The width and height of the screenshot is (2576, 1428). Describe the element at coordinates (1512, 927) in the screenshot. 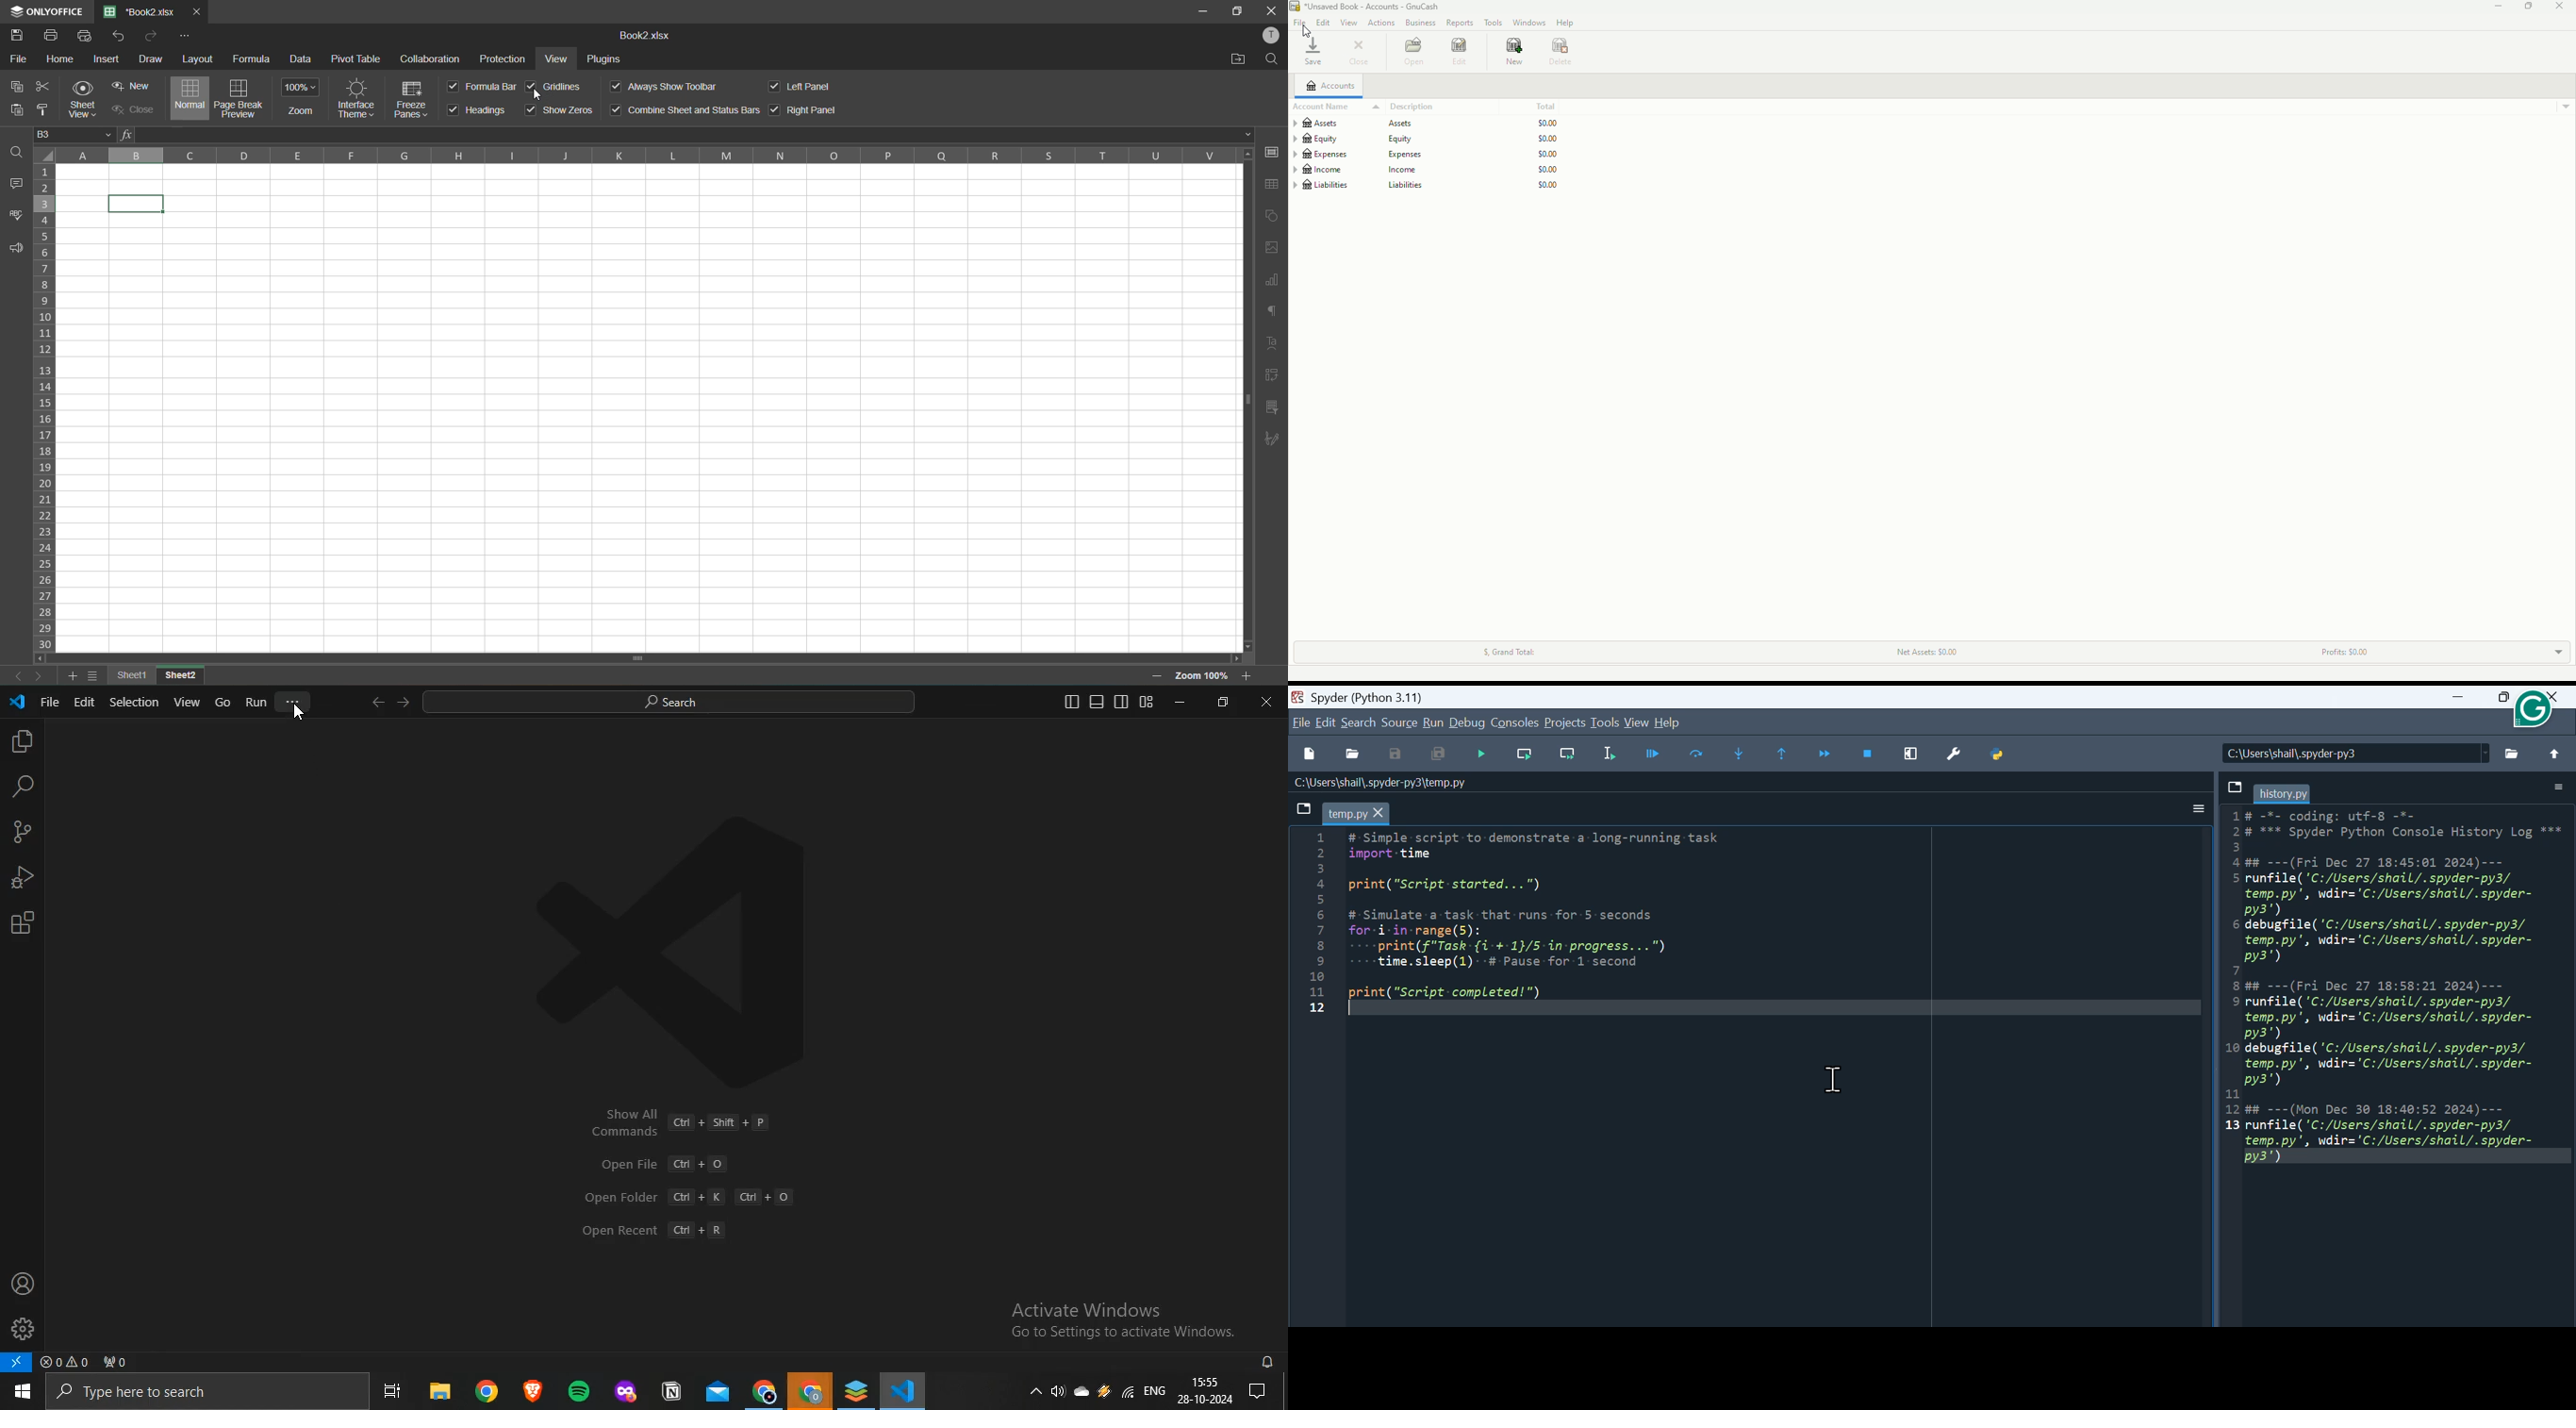

I see `1 # Simple script to-demonstrate-a- long-running task
2 import-time

5)

4 print("Script-started...")

5

6  # Simulate a task that runs for 5 seconds
7 for-i-in-range(5):

8 ----print(f"Task-{i-+-1}/5 in -progress...")
El ----time.sleep(1)- -# Pause for 1 second

10

11 print("Script-completed!")

12 |` at that location.